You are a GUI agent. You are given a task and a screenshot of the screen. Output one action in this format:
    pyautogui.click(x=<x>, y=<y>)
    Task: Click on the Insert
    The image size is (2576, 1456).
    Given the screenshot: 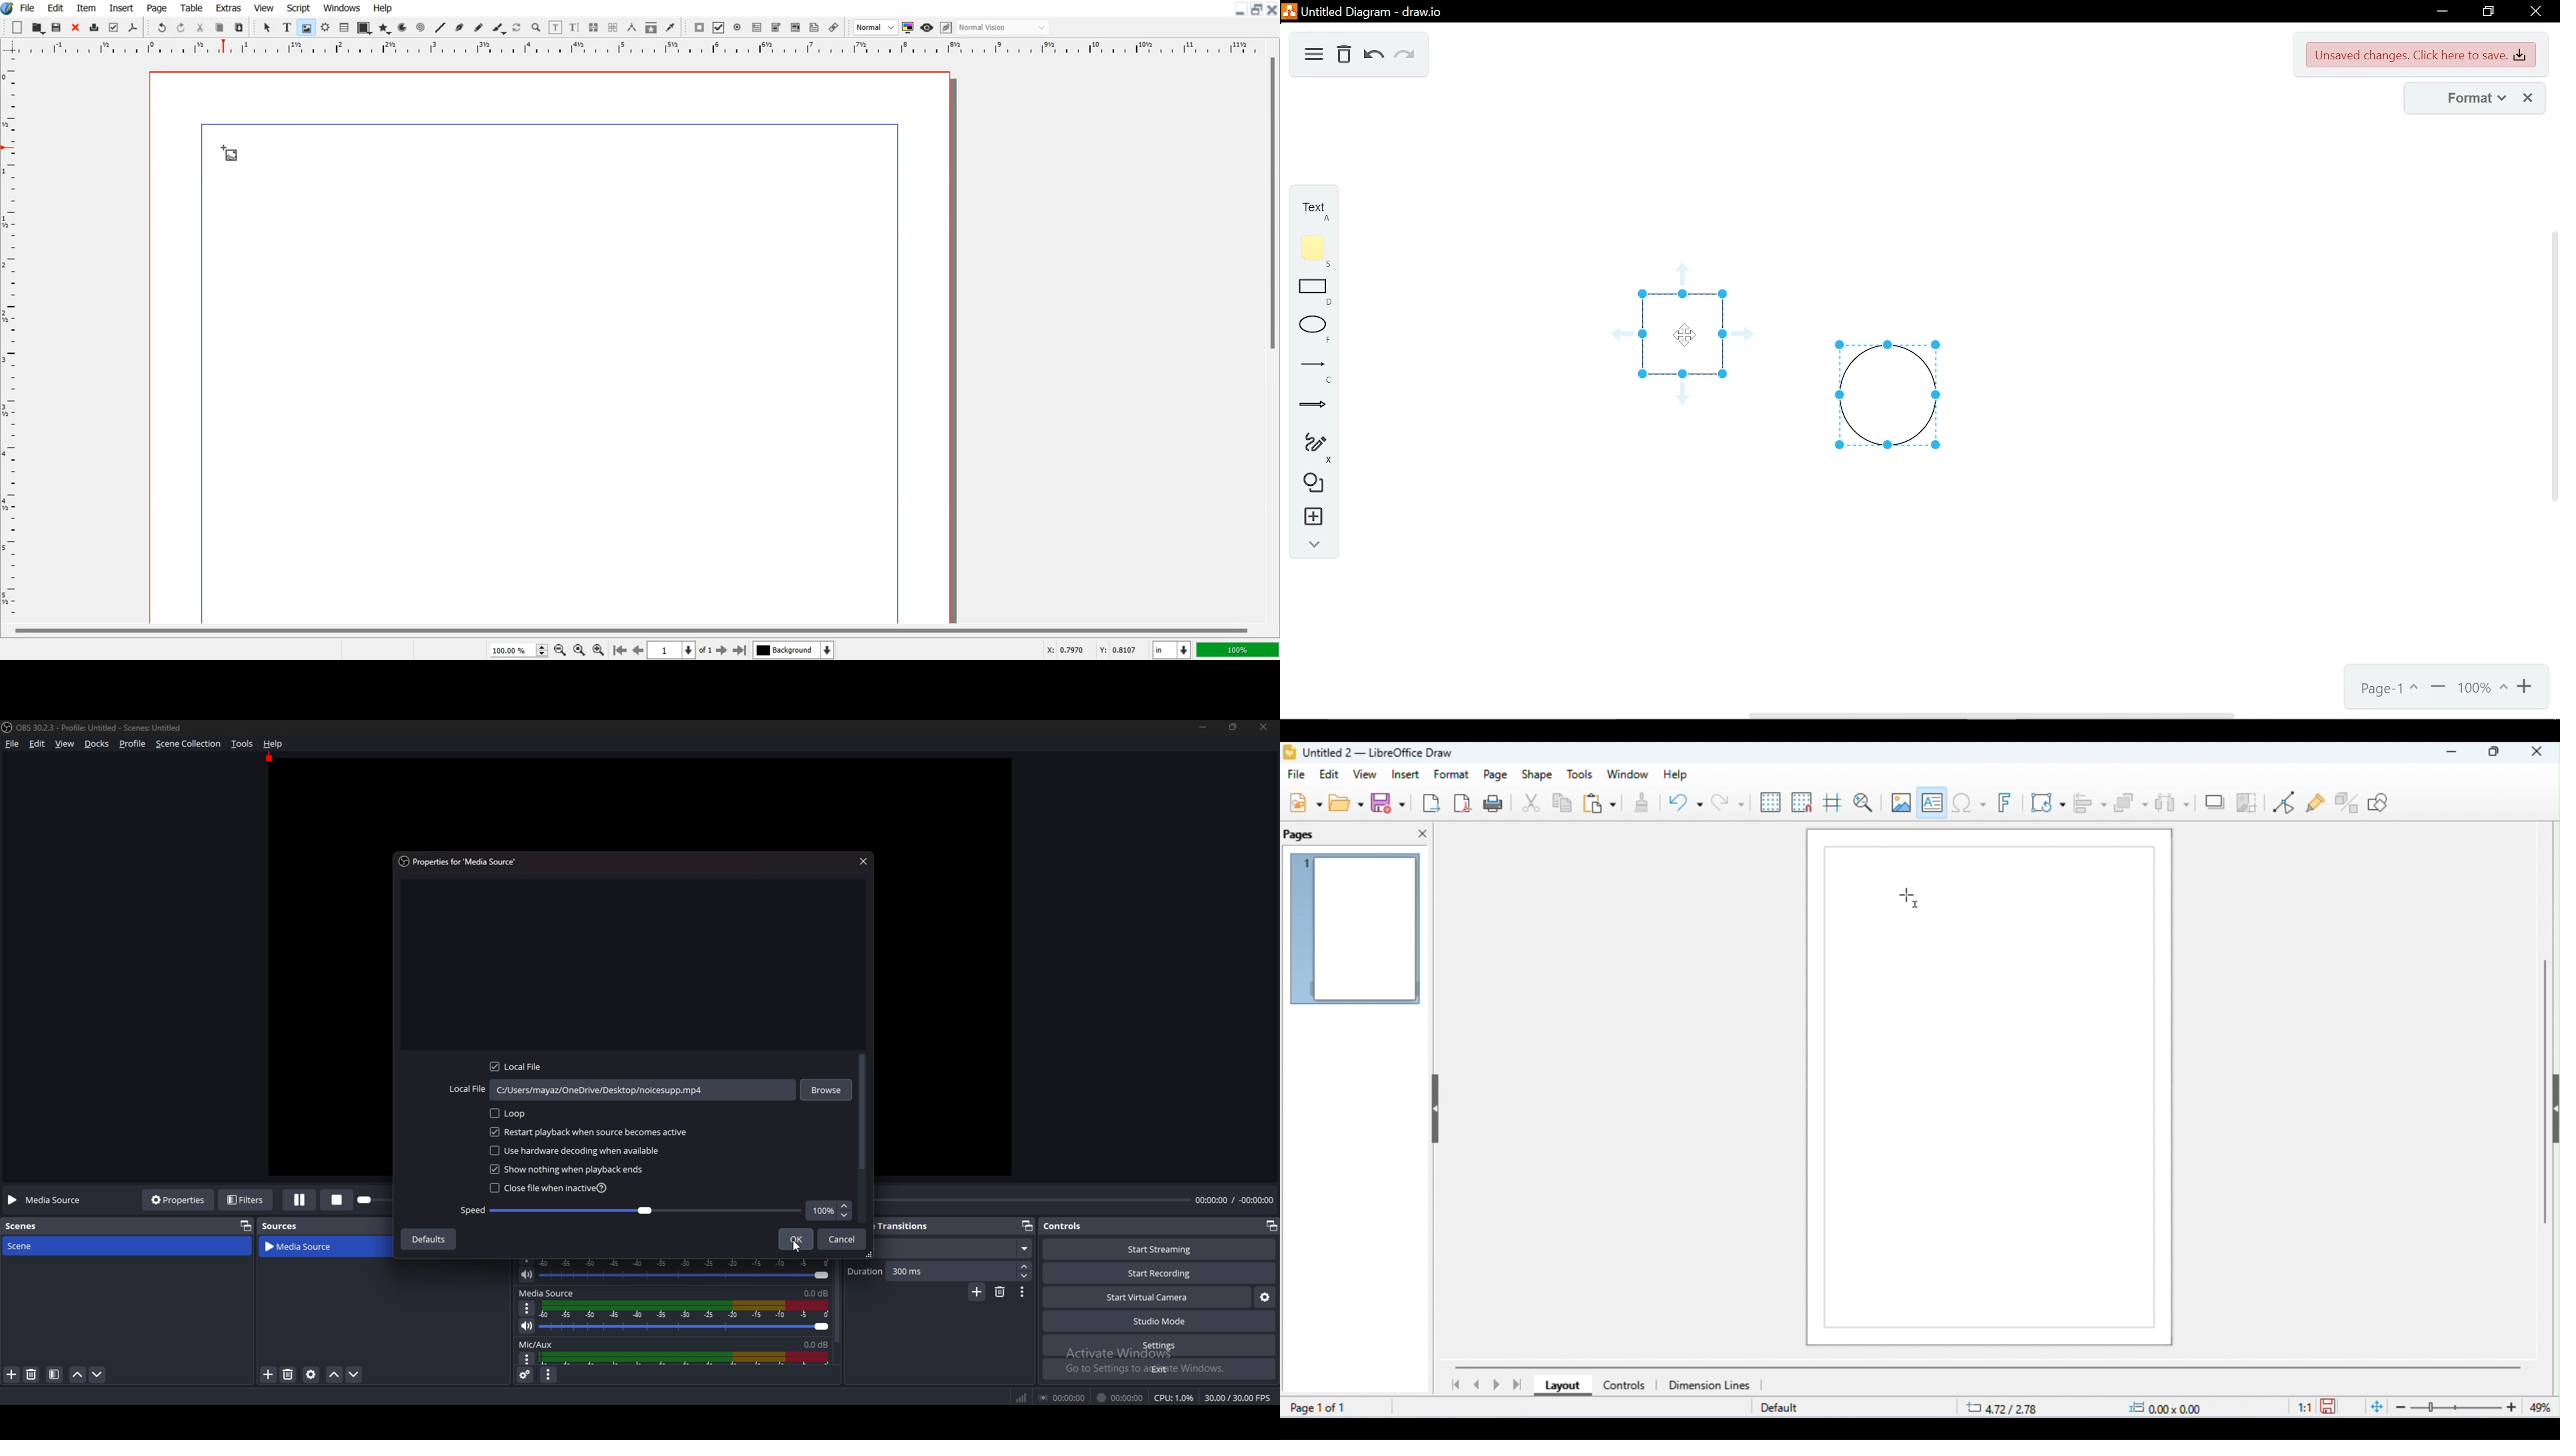 What is the action you would take?
    pyautogui.click(x=120, y=7)
    